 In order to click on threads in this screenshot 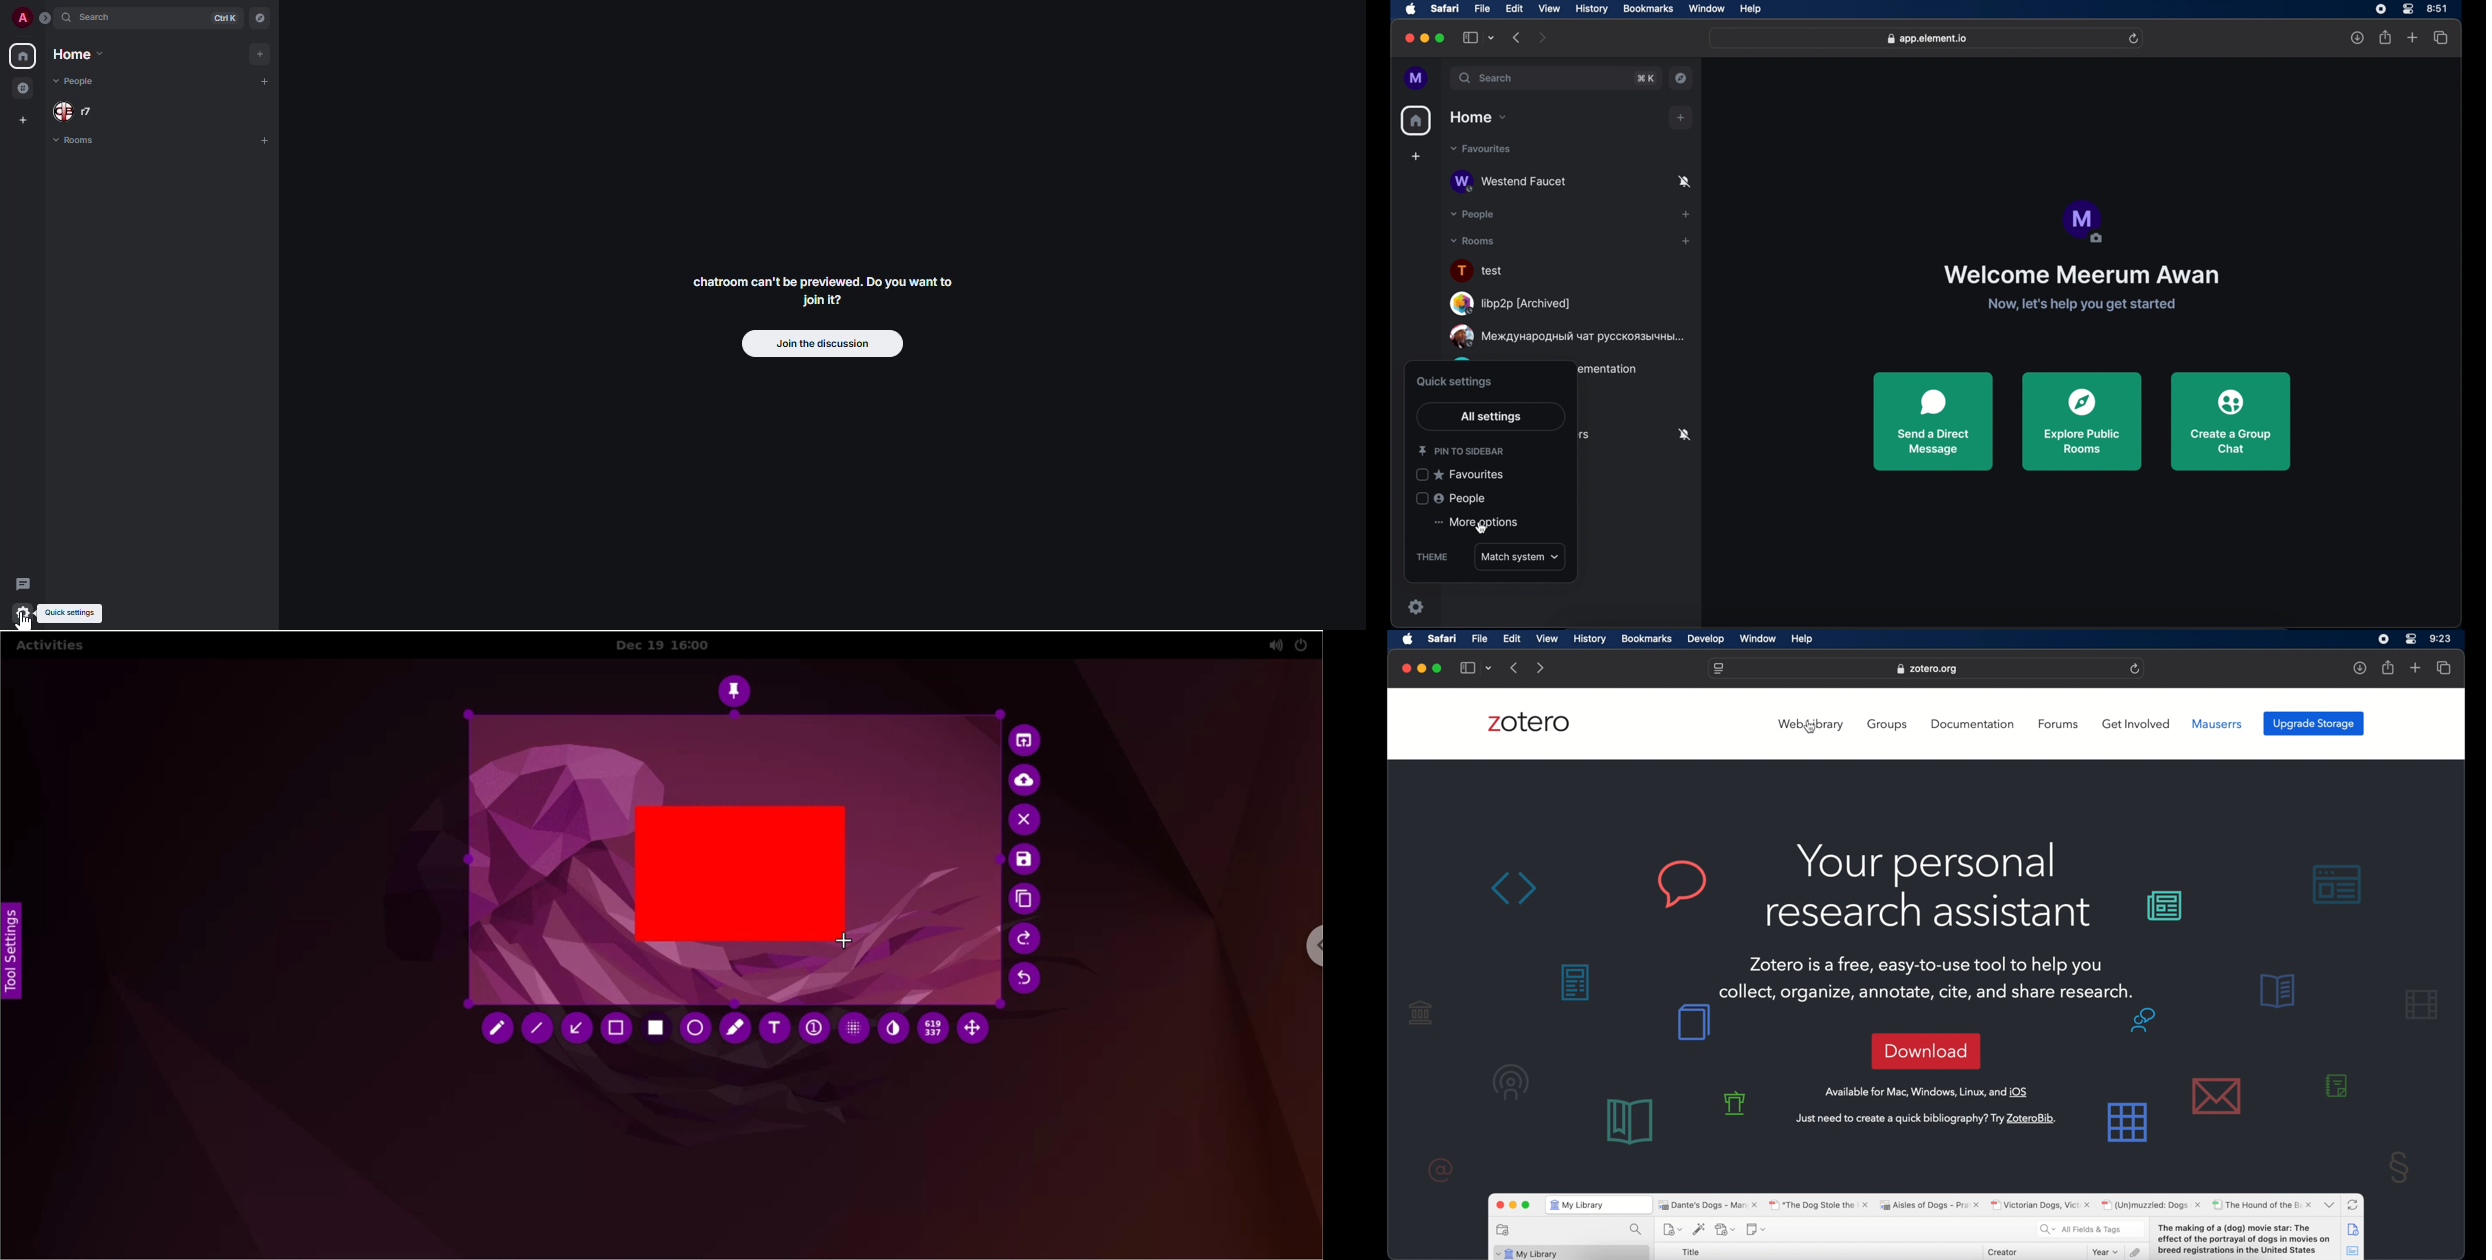, I will do `click(24, 585)`.